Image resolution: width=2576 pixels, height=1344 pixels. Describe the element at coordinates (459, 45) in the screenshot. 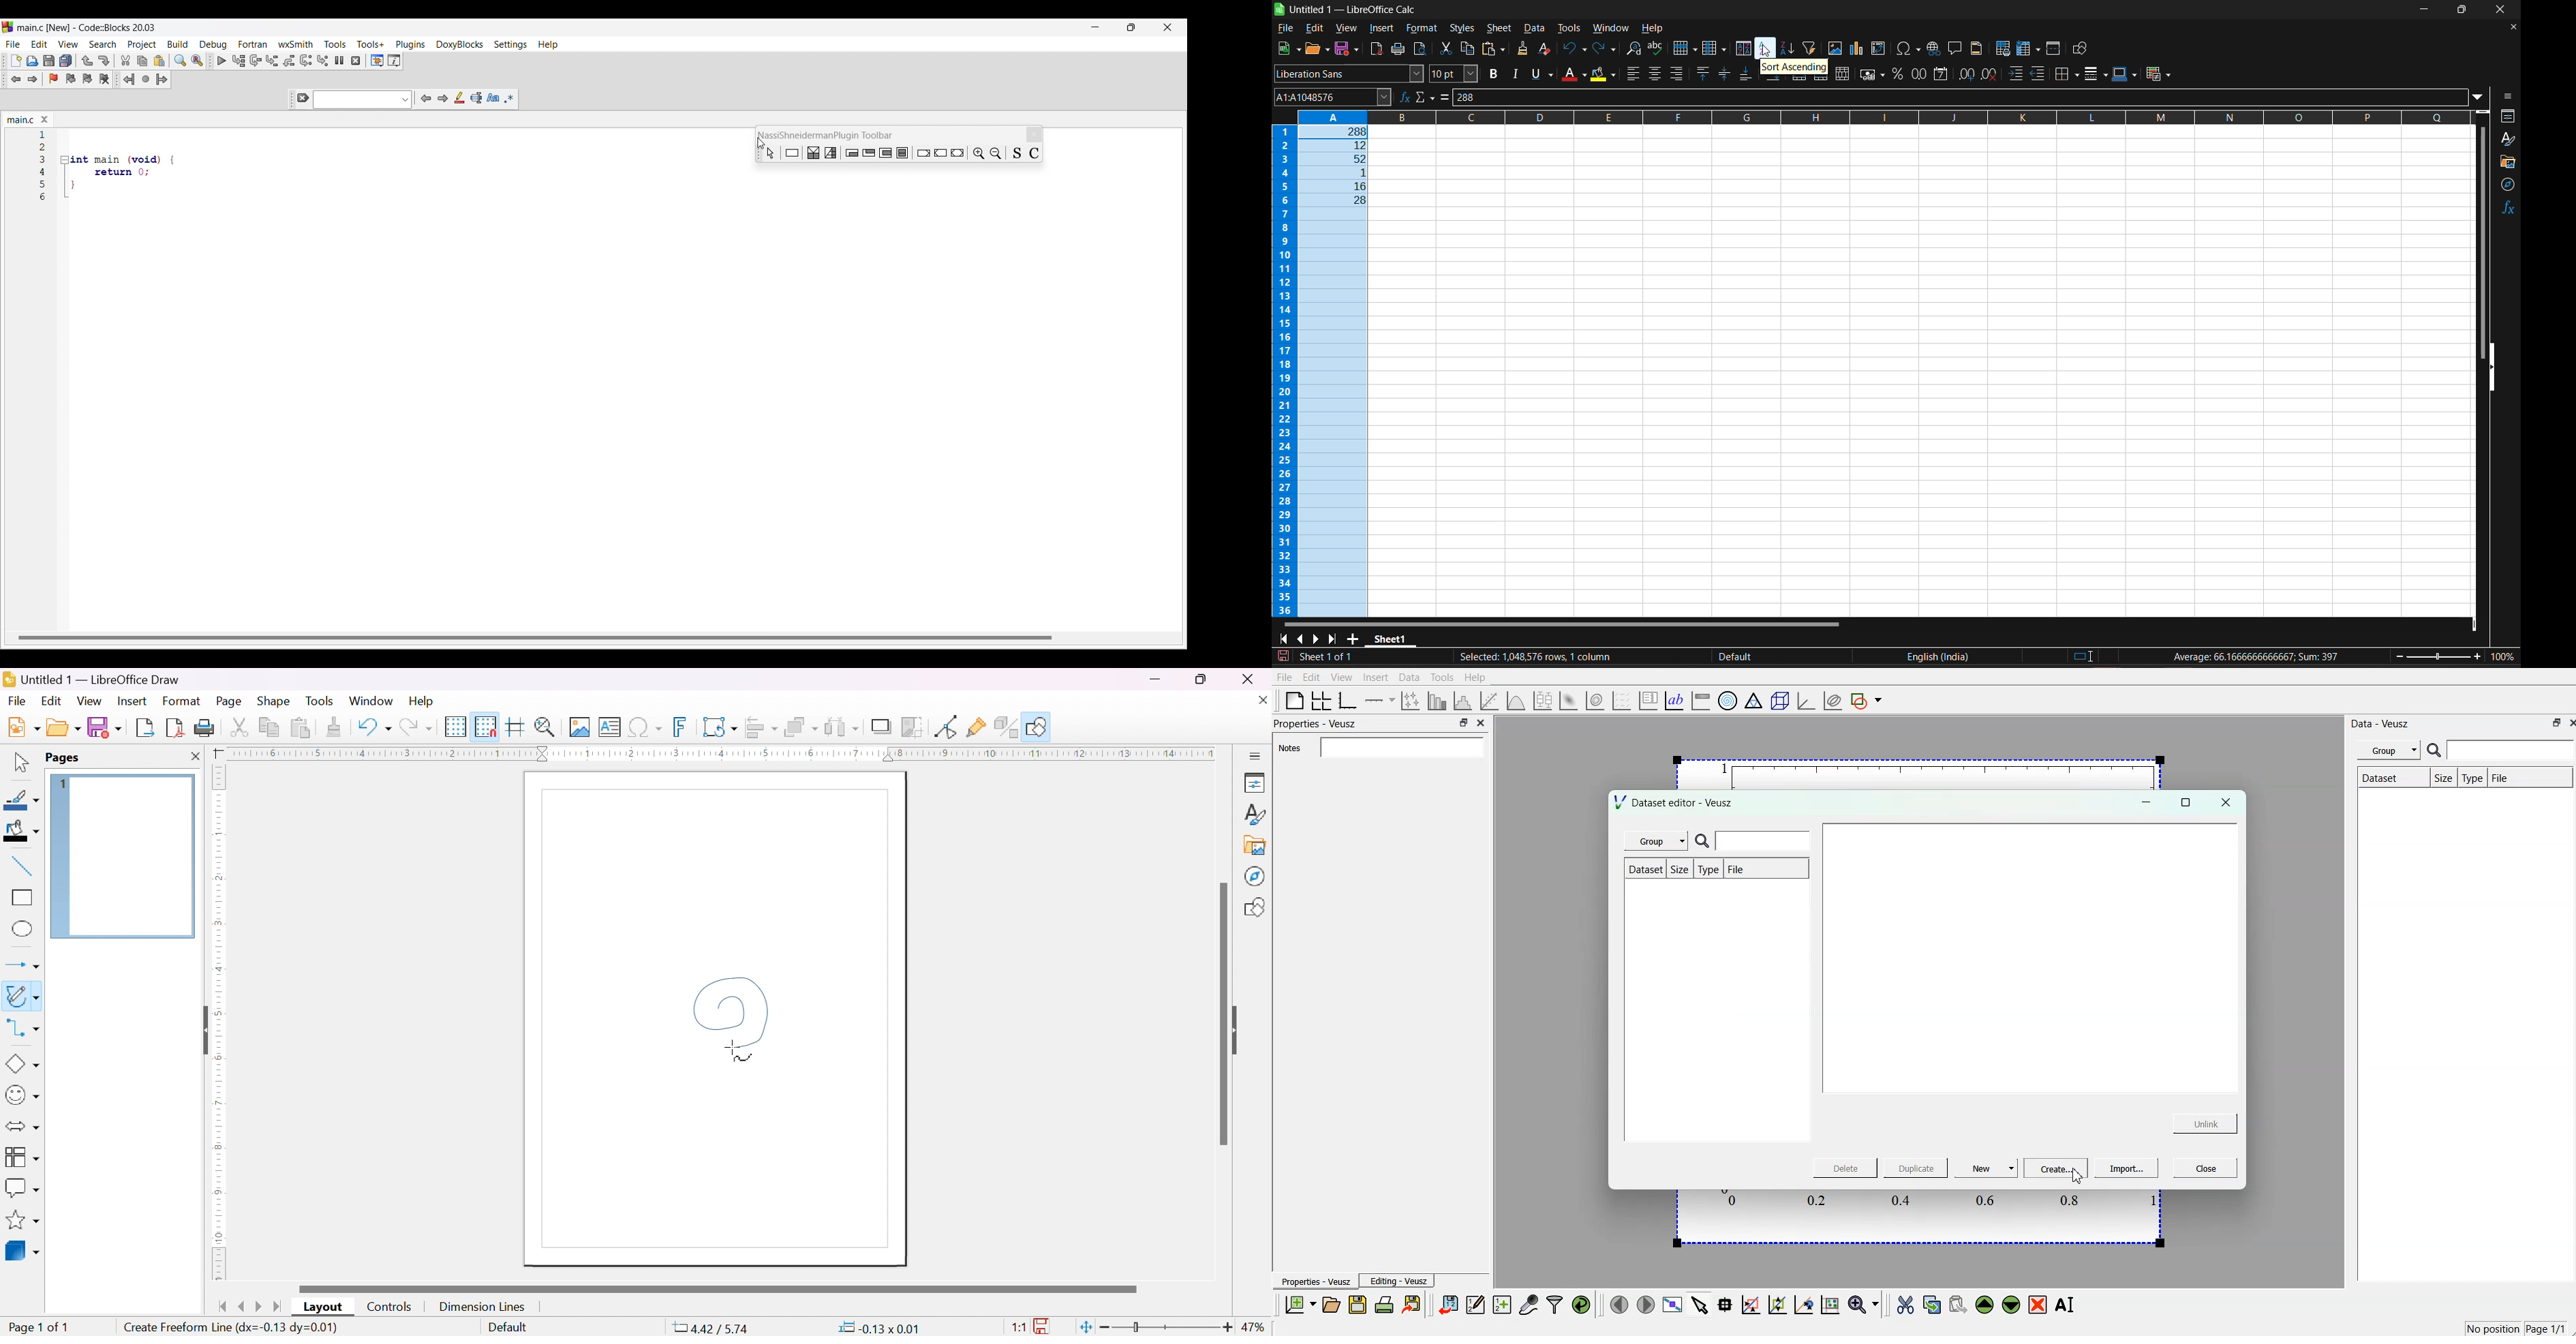

I see `DoxyBlocks menu` at that location.